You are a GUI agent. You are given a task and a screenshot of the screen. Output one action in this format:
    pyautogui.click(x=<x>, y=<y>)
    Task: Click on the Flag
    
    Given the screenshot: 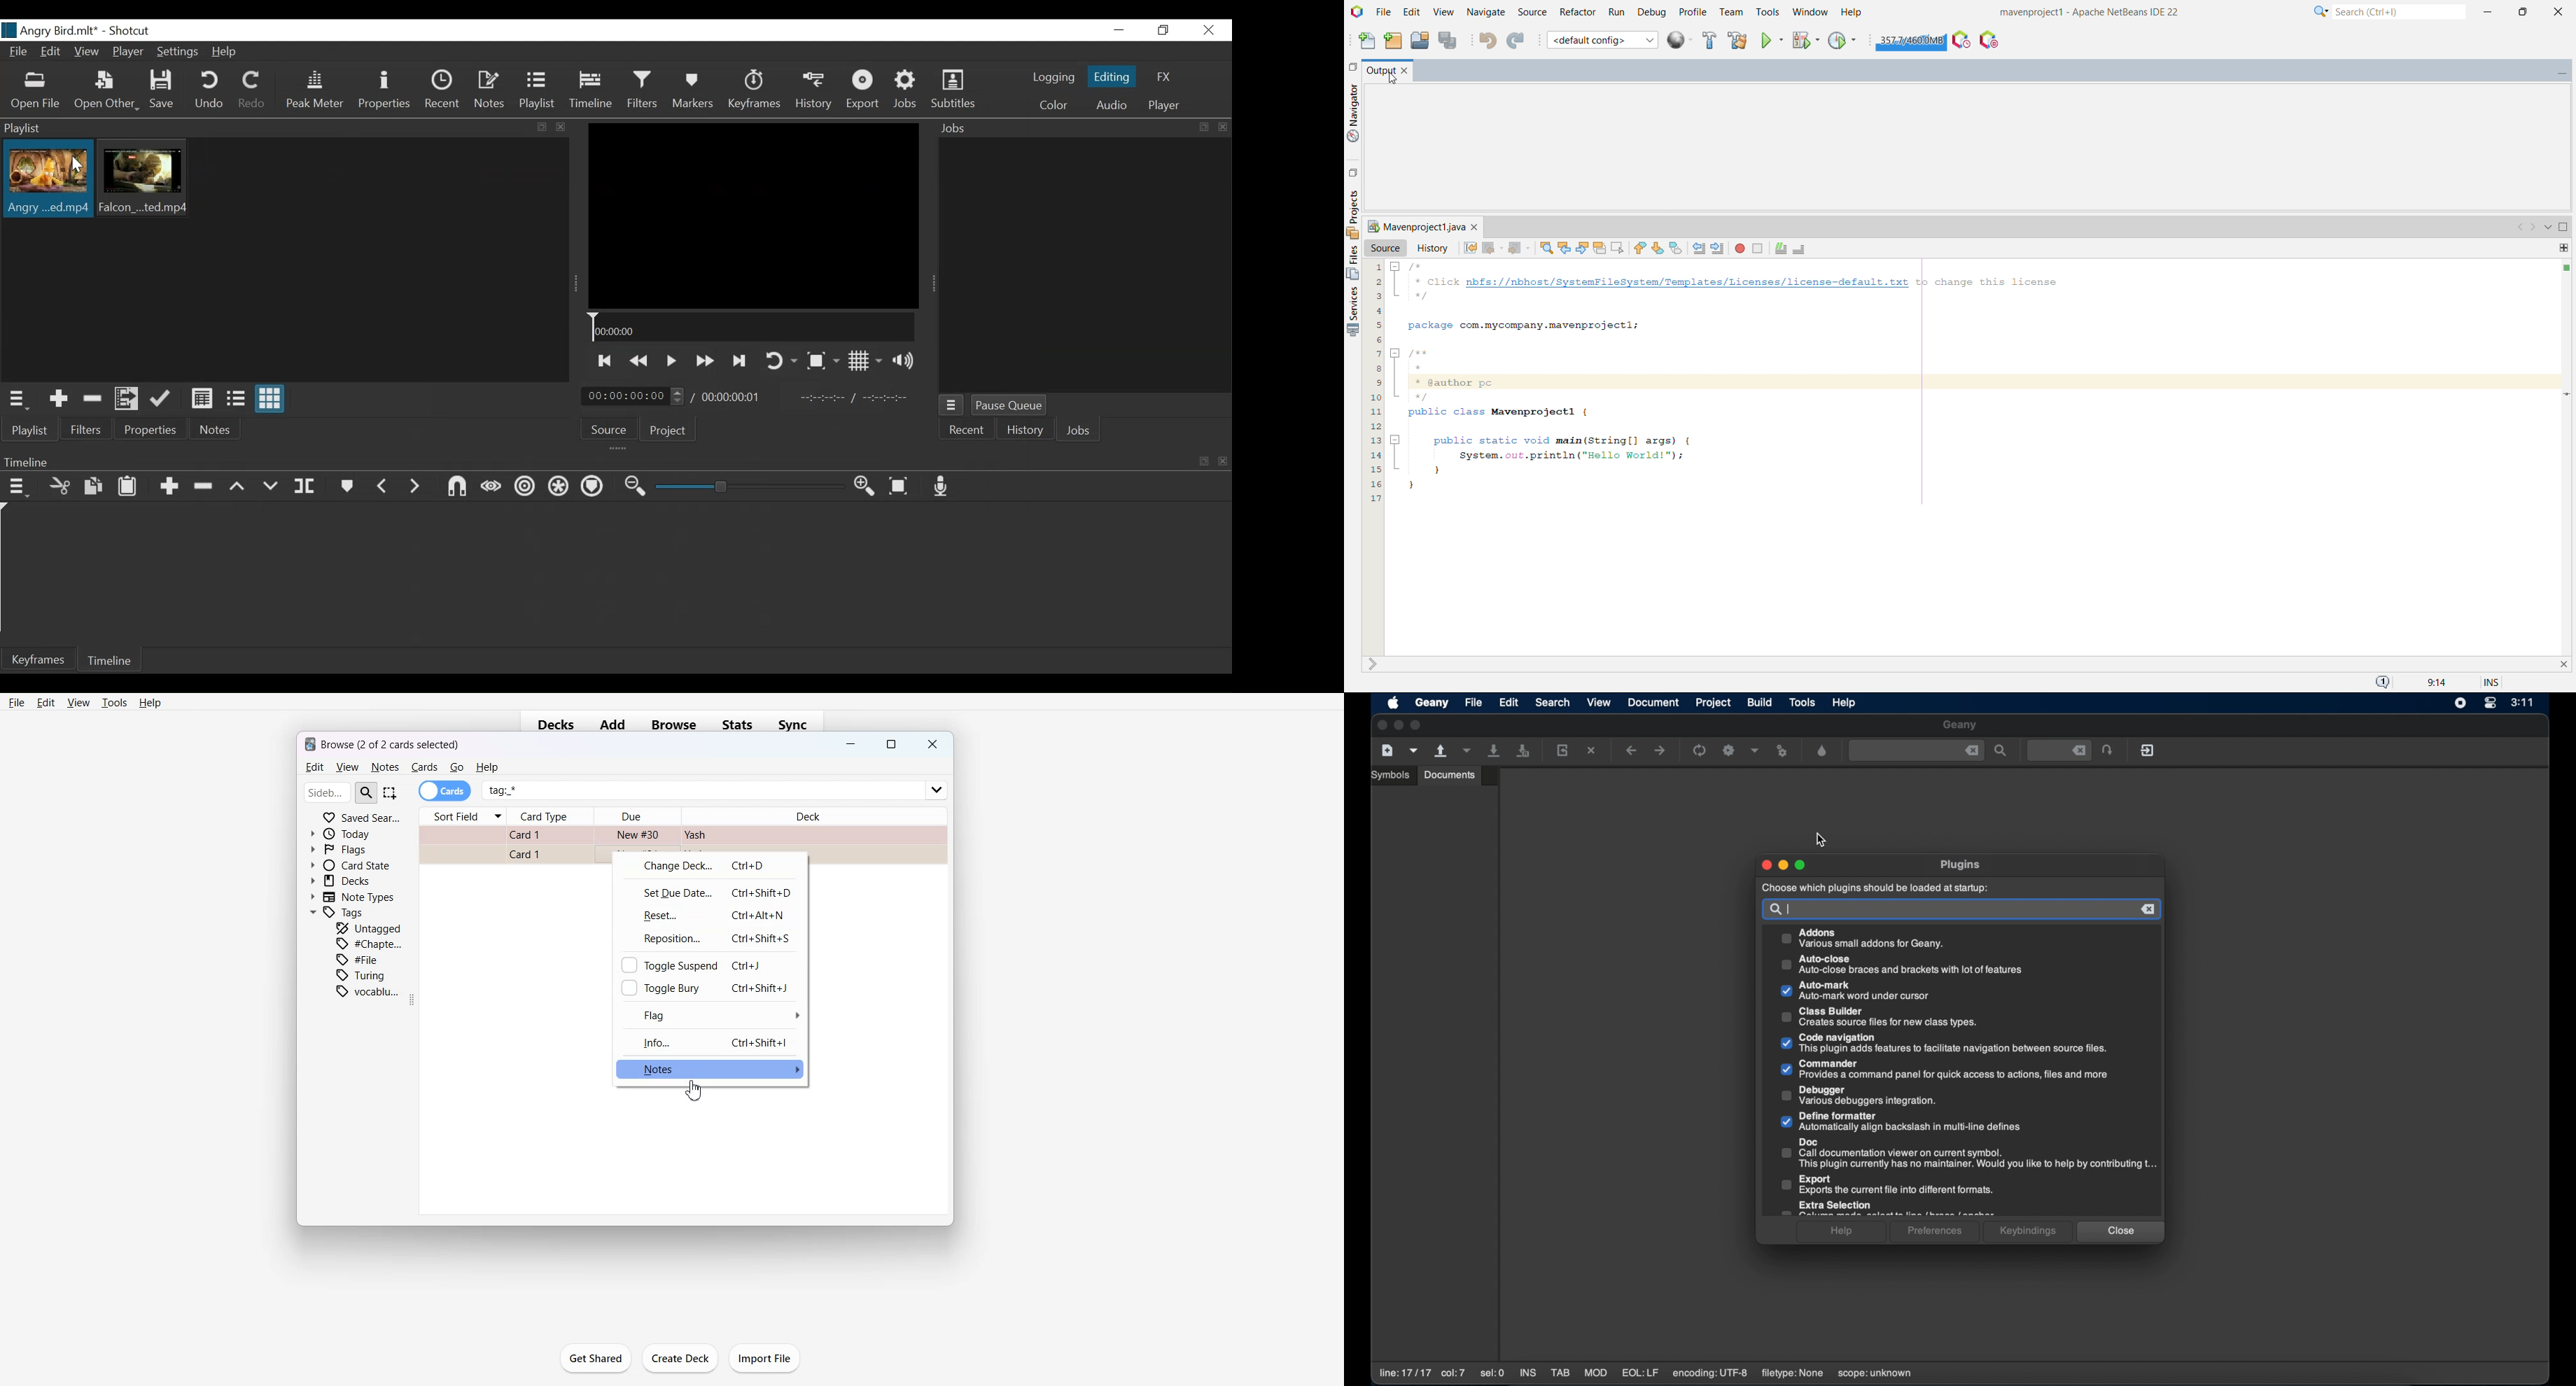 What is the action you would take?
    pyautogui.click(x=710, y=1014)
    